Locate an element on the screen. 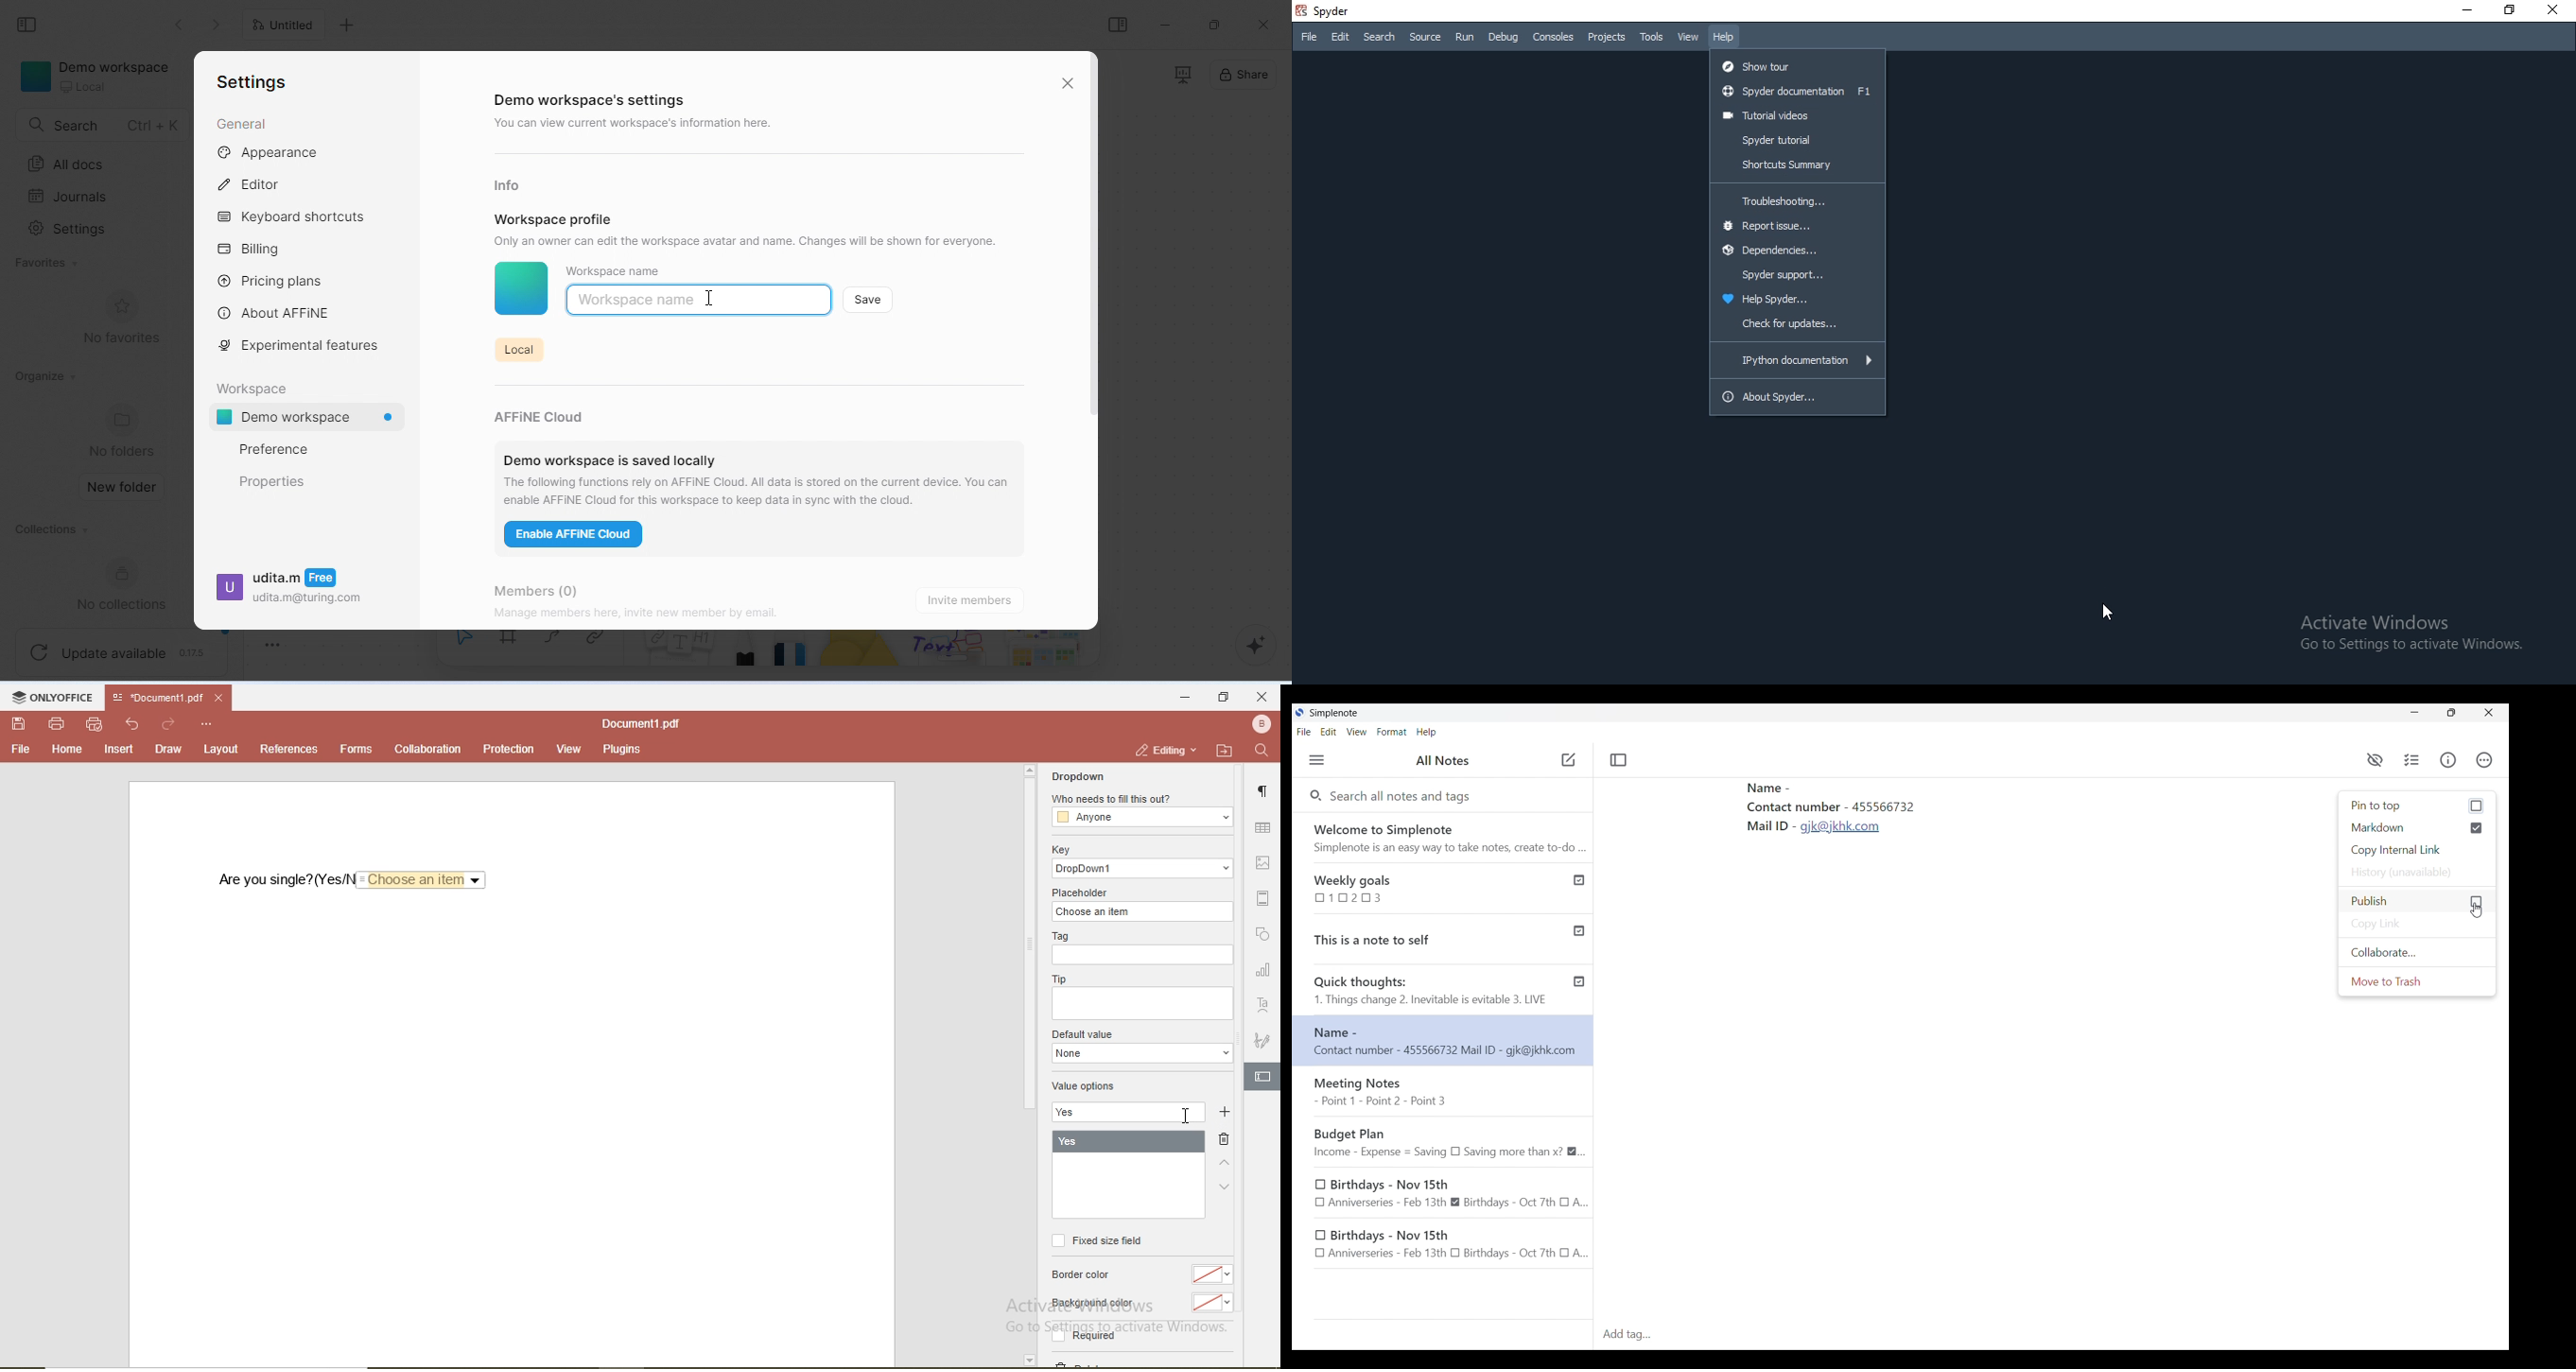 The image size is (2576, 1372). Debug is located at coordinates (1502, 36).